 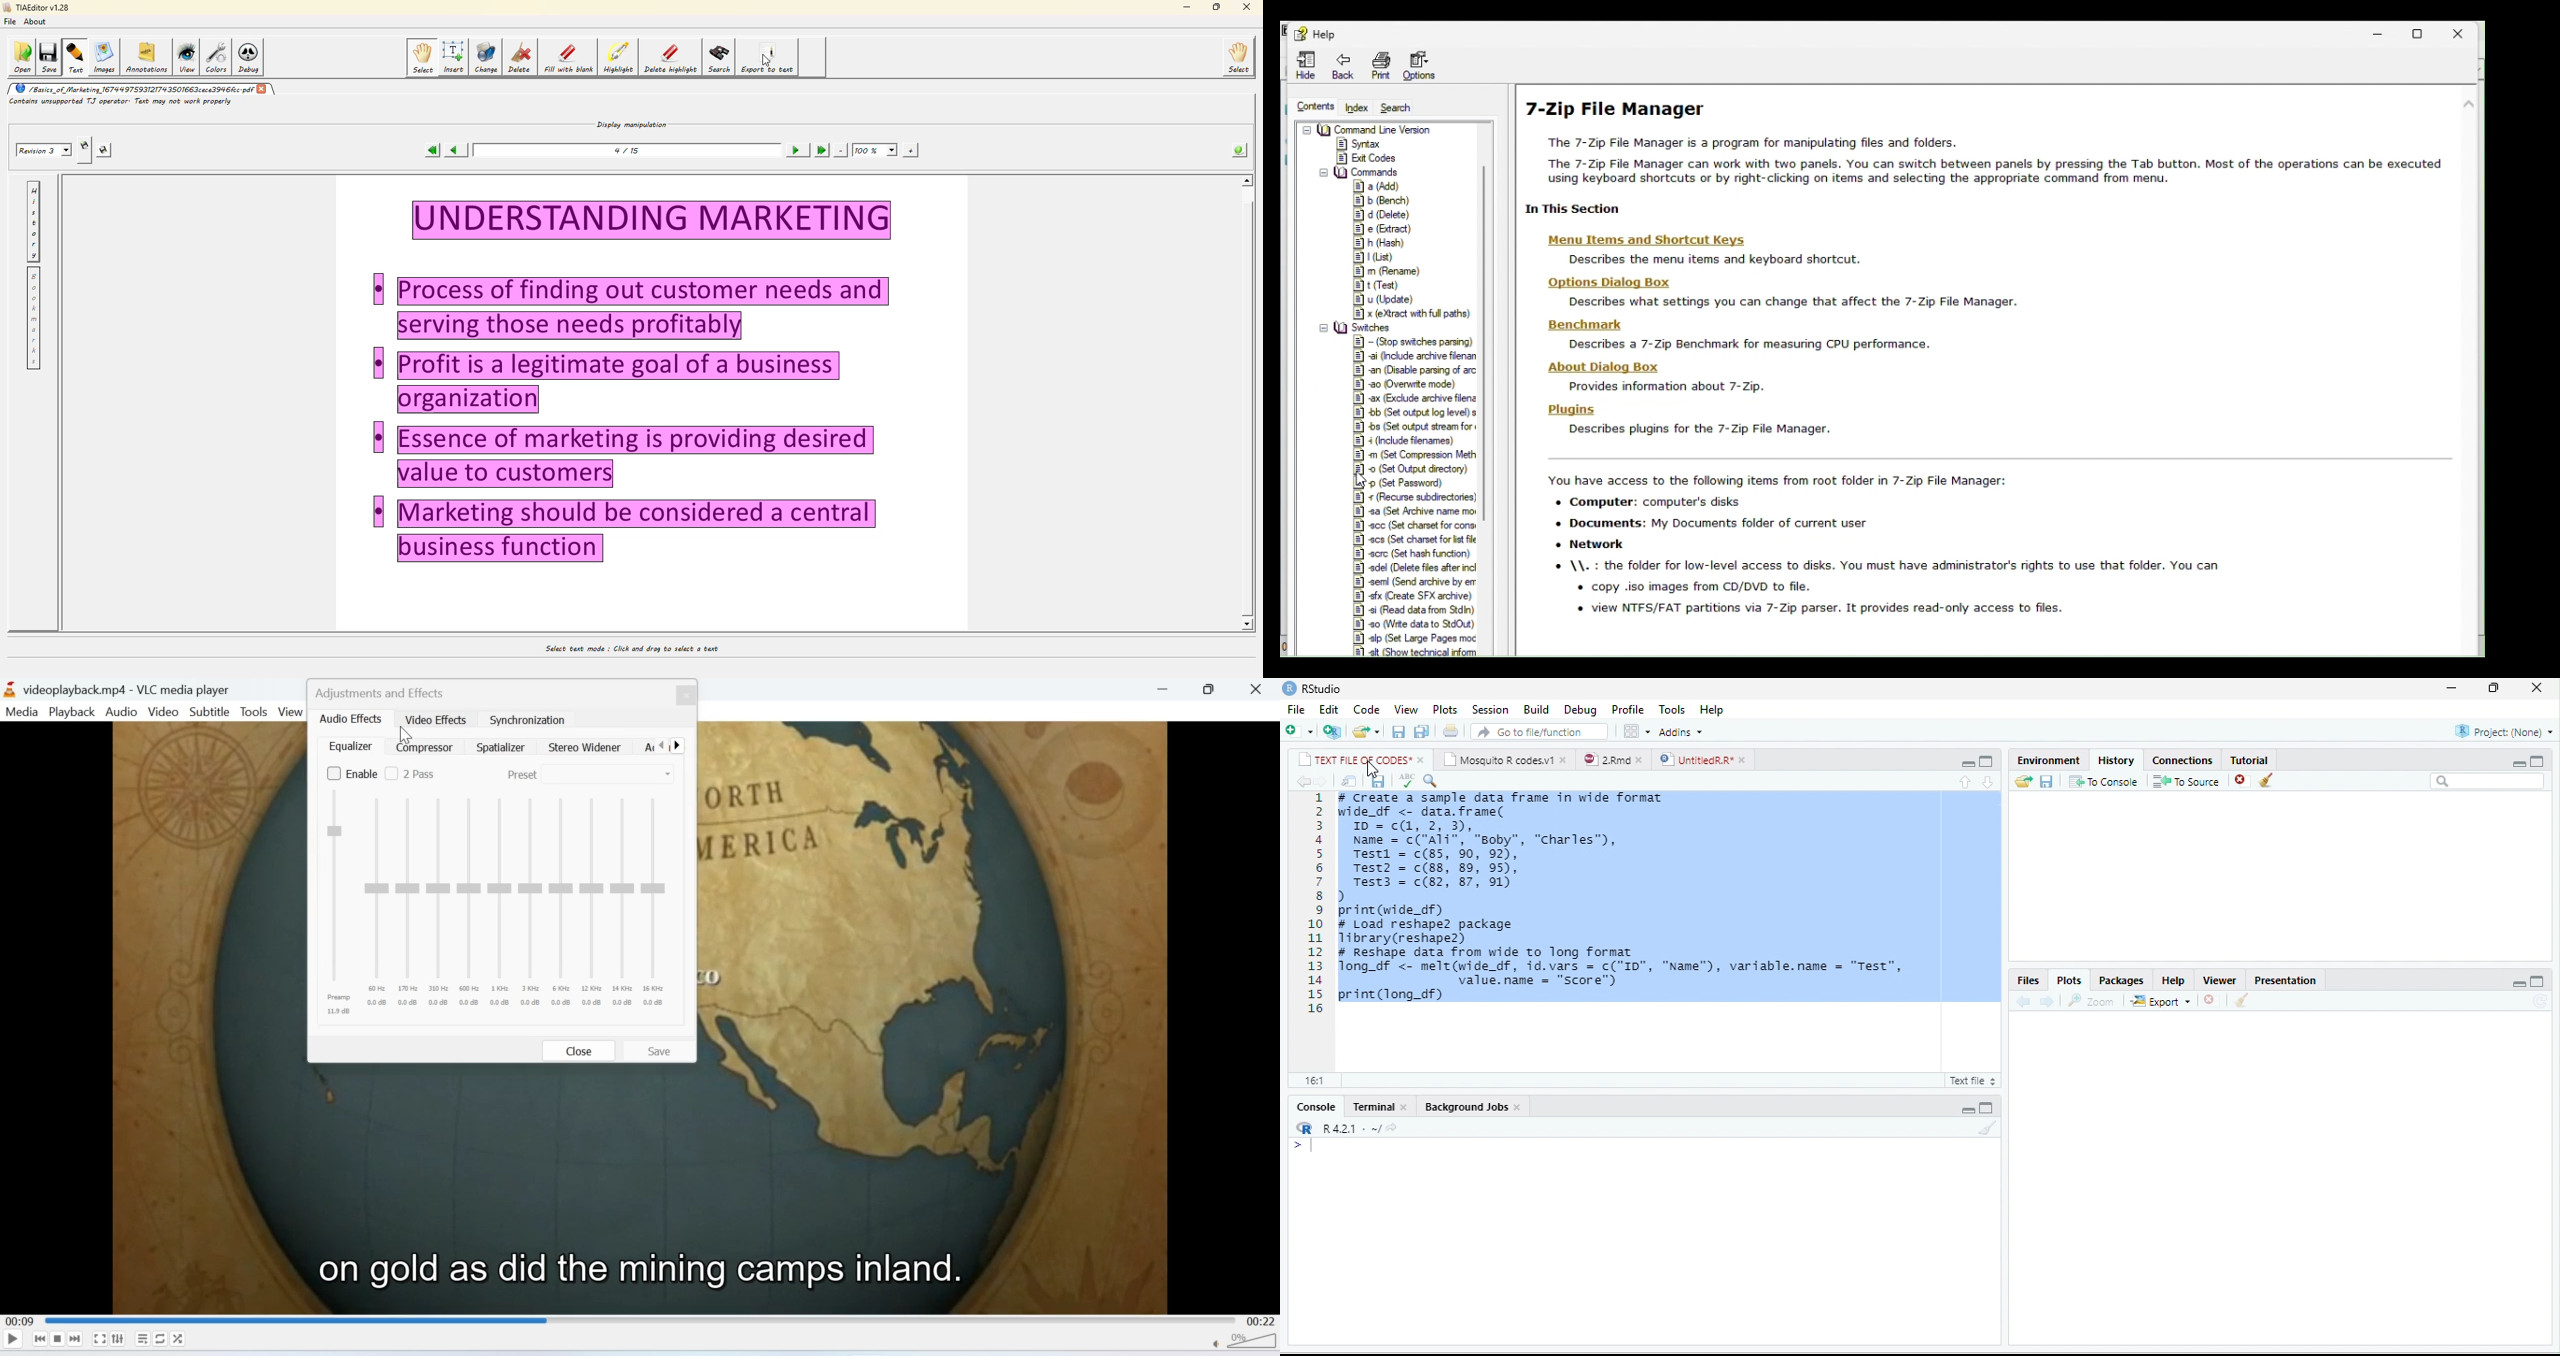 What do you see at coordinates (1332, 731) in the screenshot?
I see `new project` at bounding box center [1332, 731].